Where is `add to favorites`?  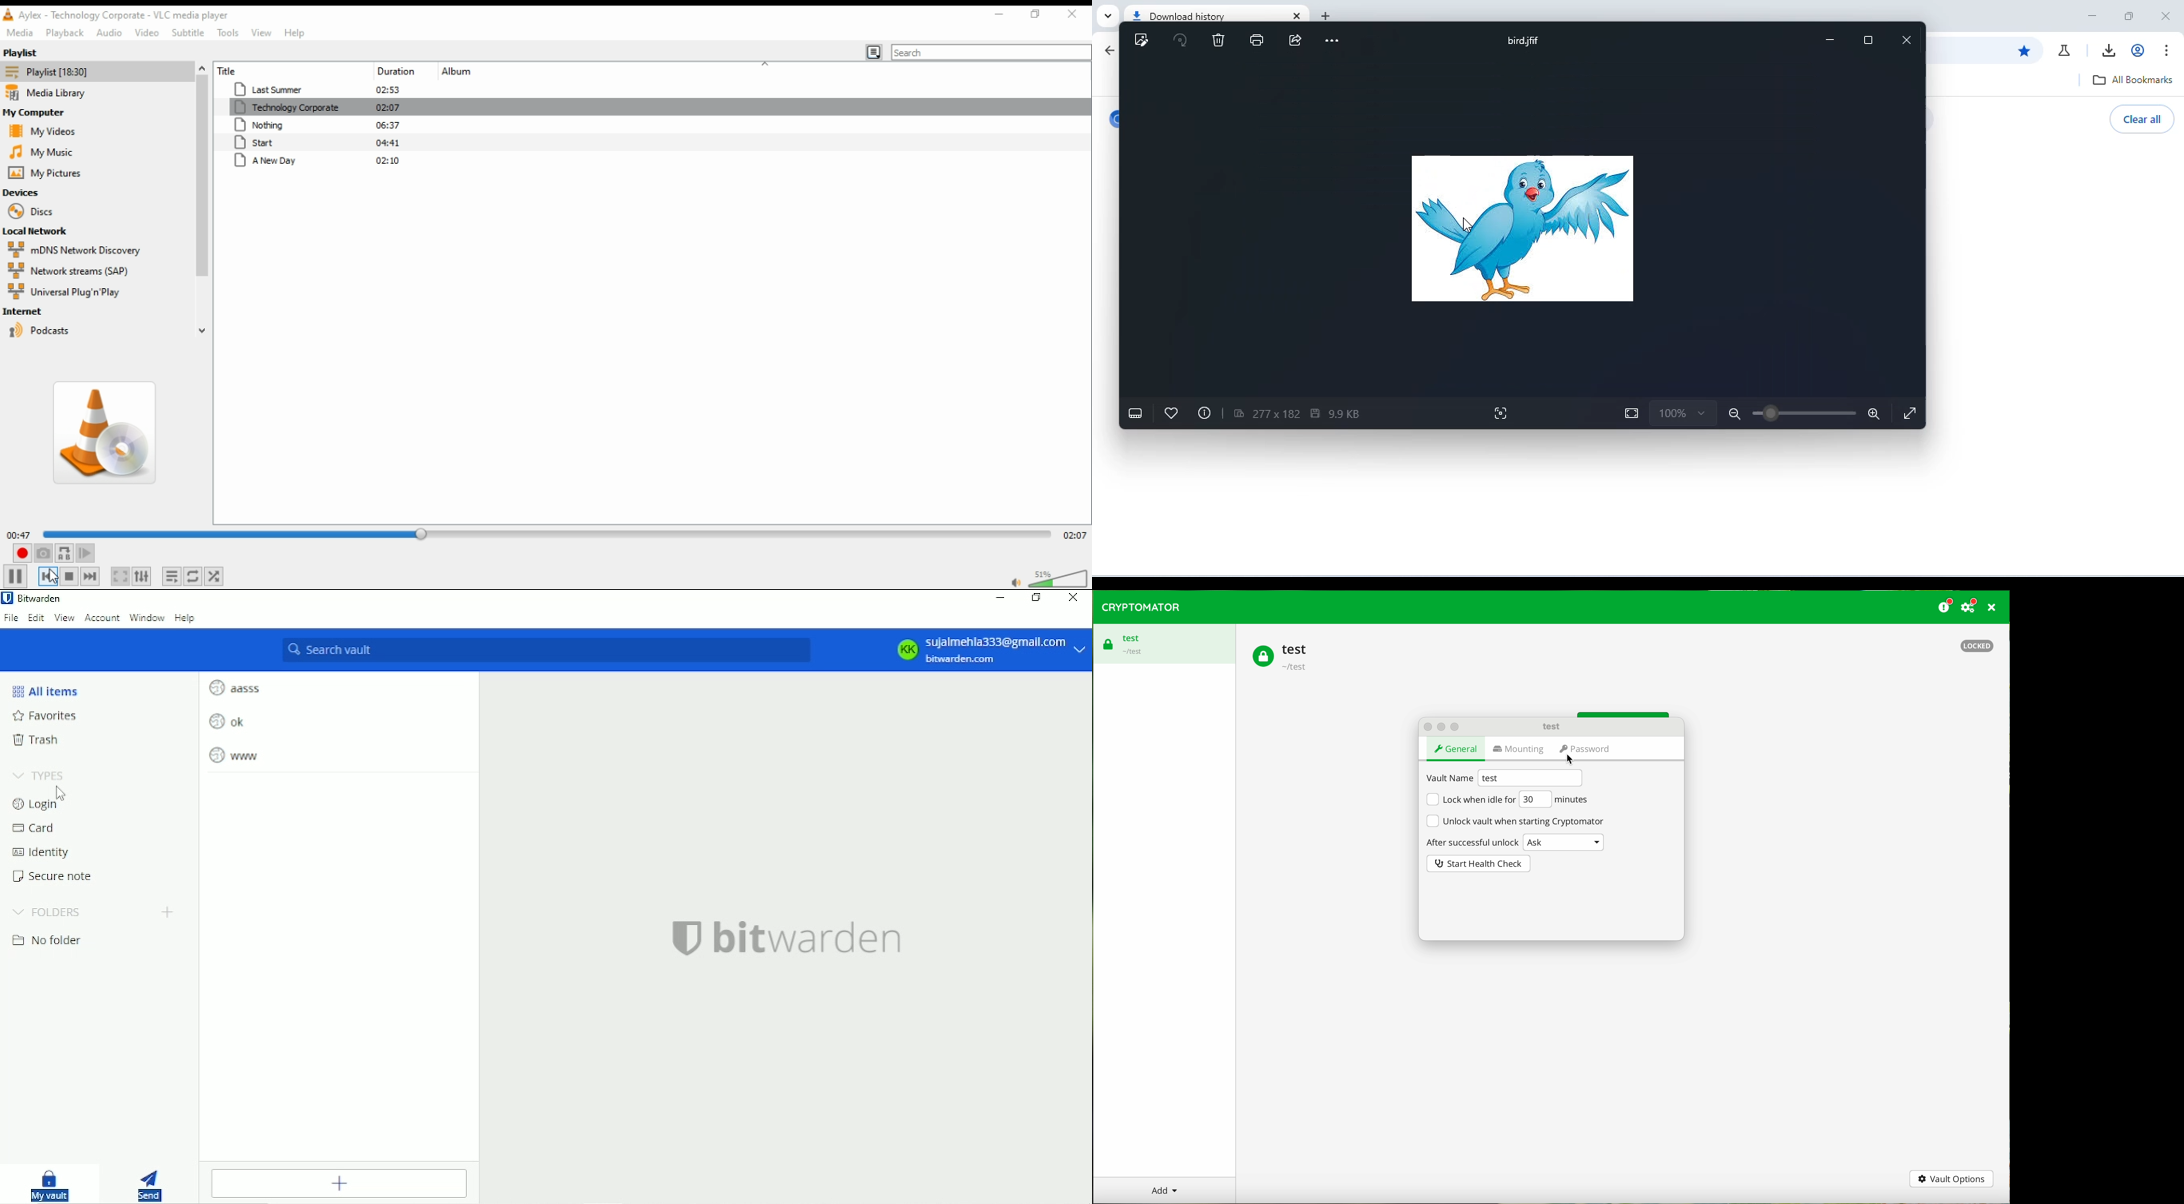 add to favorites is located at coordinates (1173, 412).